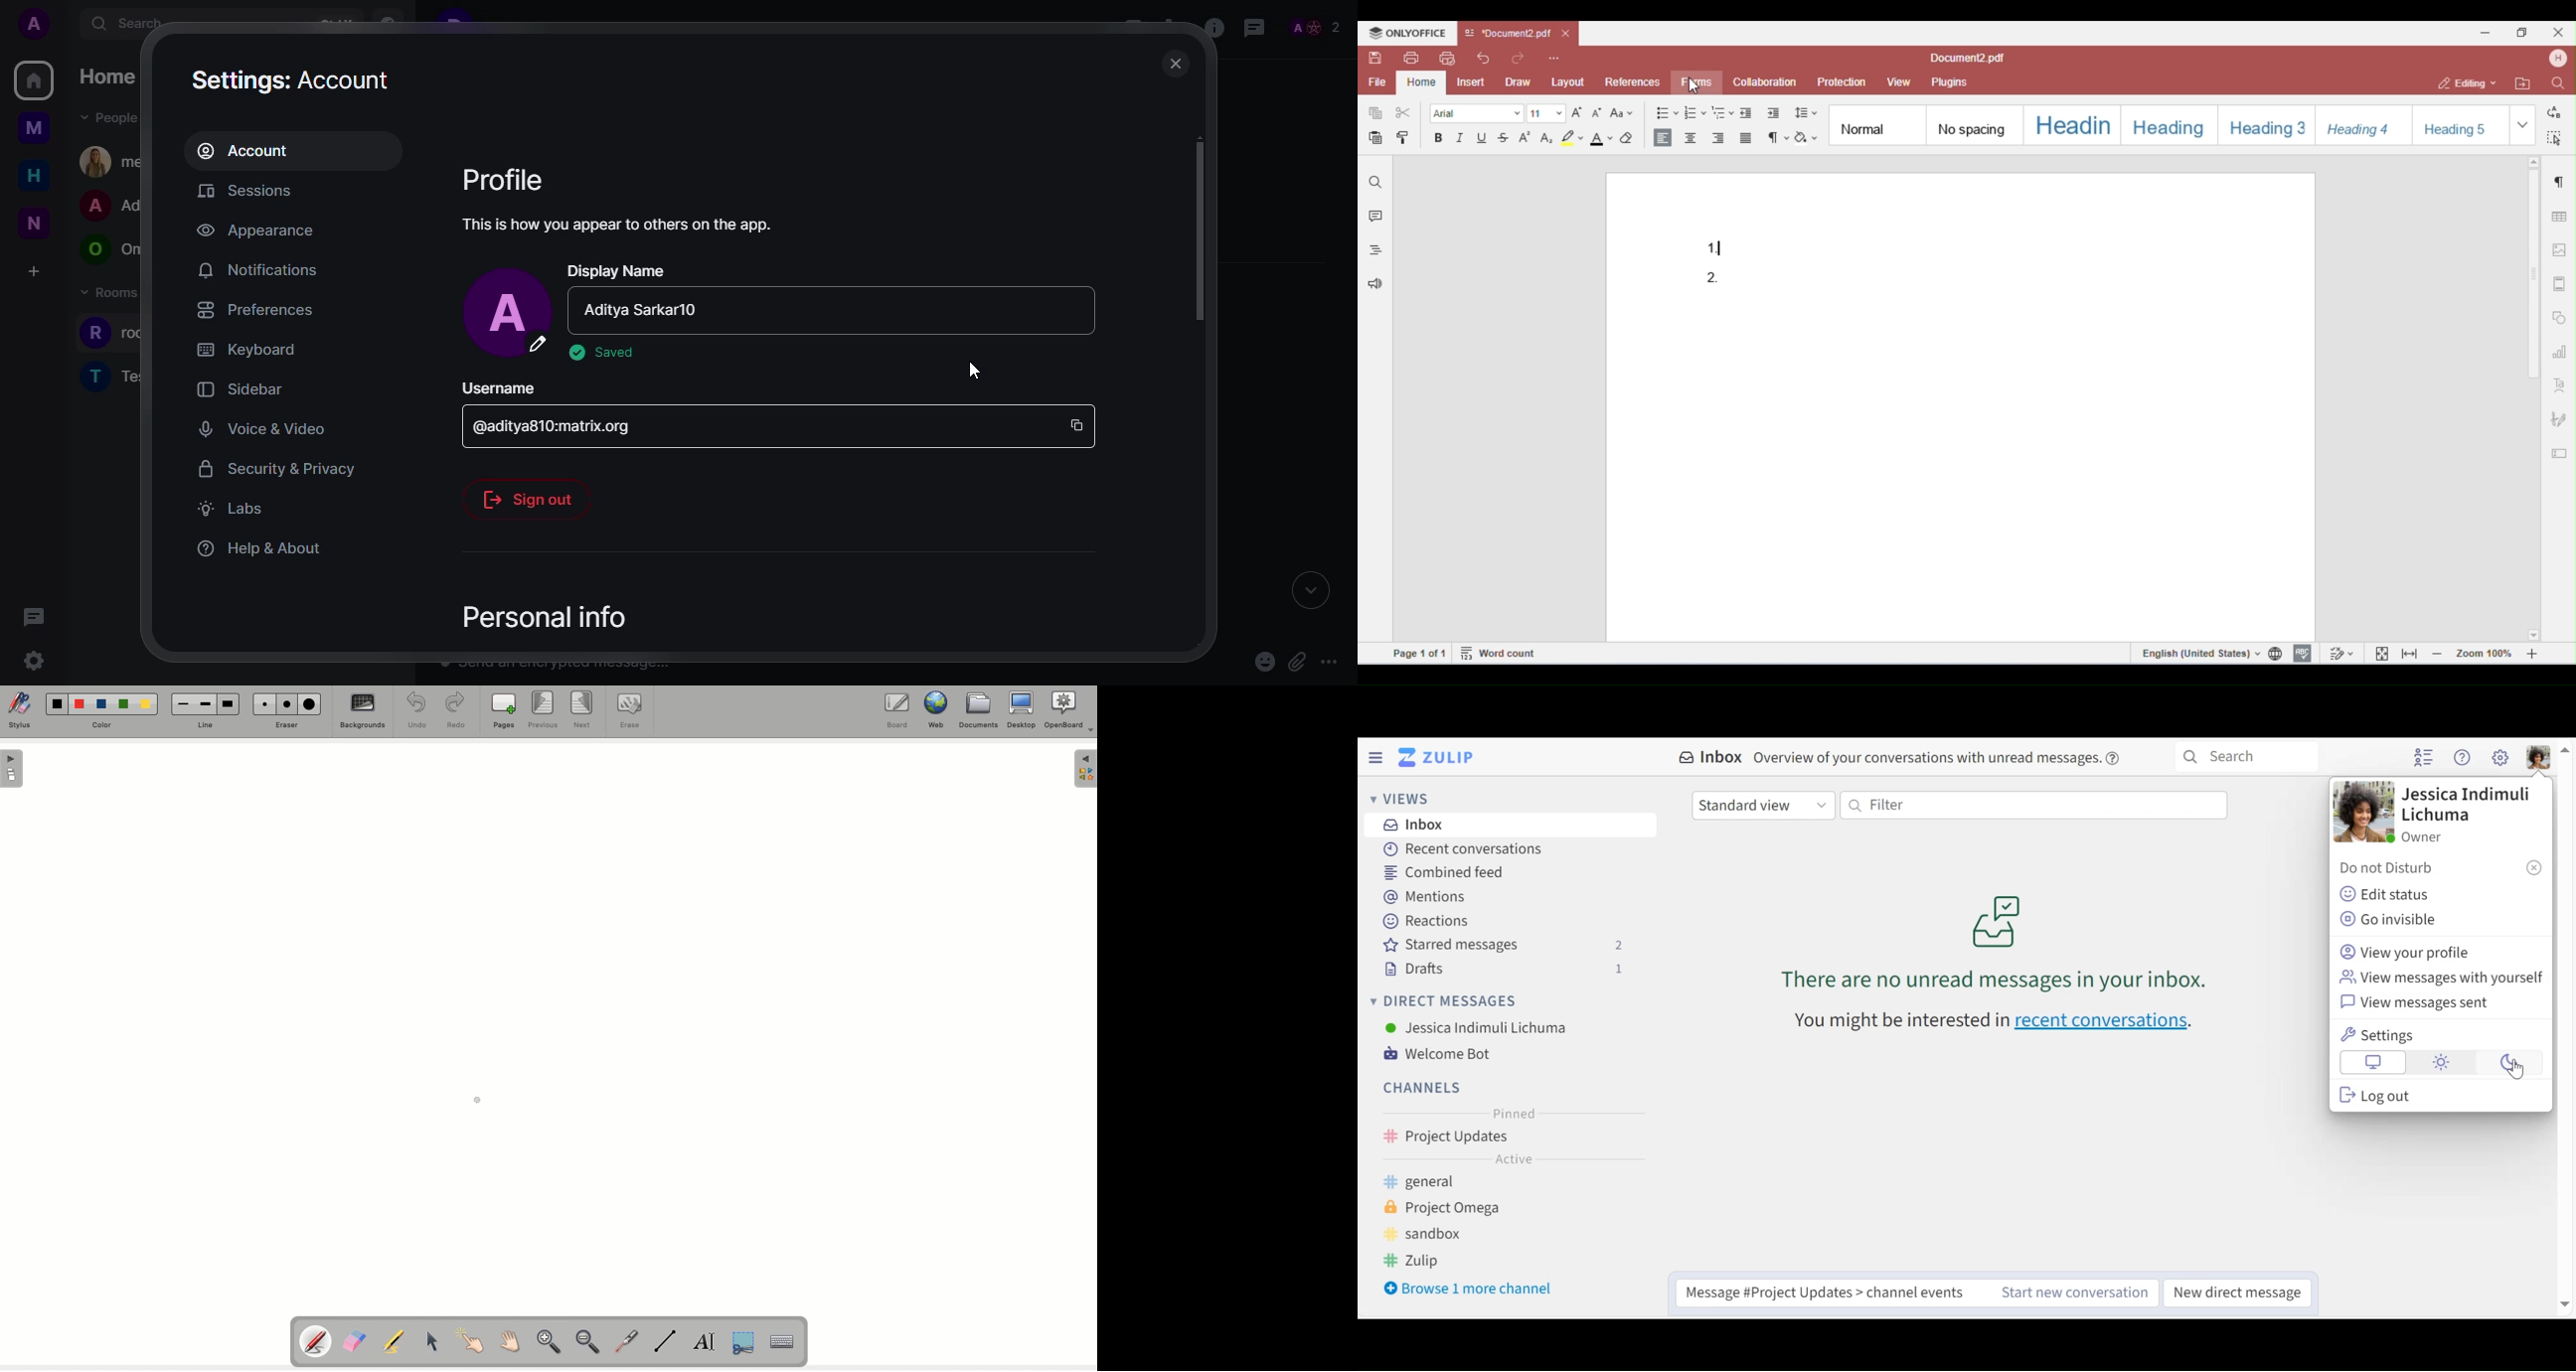 This screenshot has height=1372, width=2576. I want to click on Active, so click(1511, 1161).